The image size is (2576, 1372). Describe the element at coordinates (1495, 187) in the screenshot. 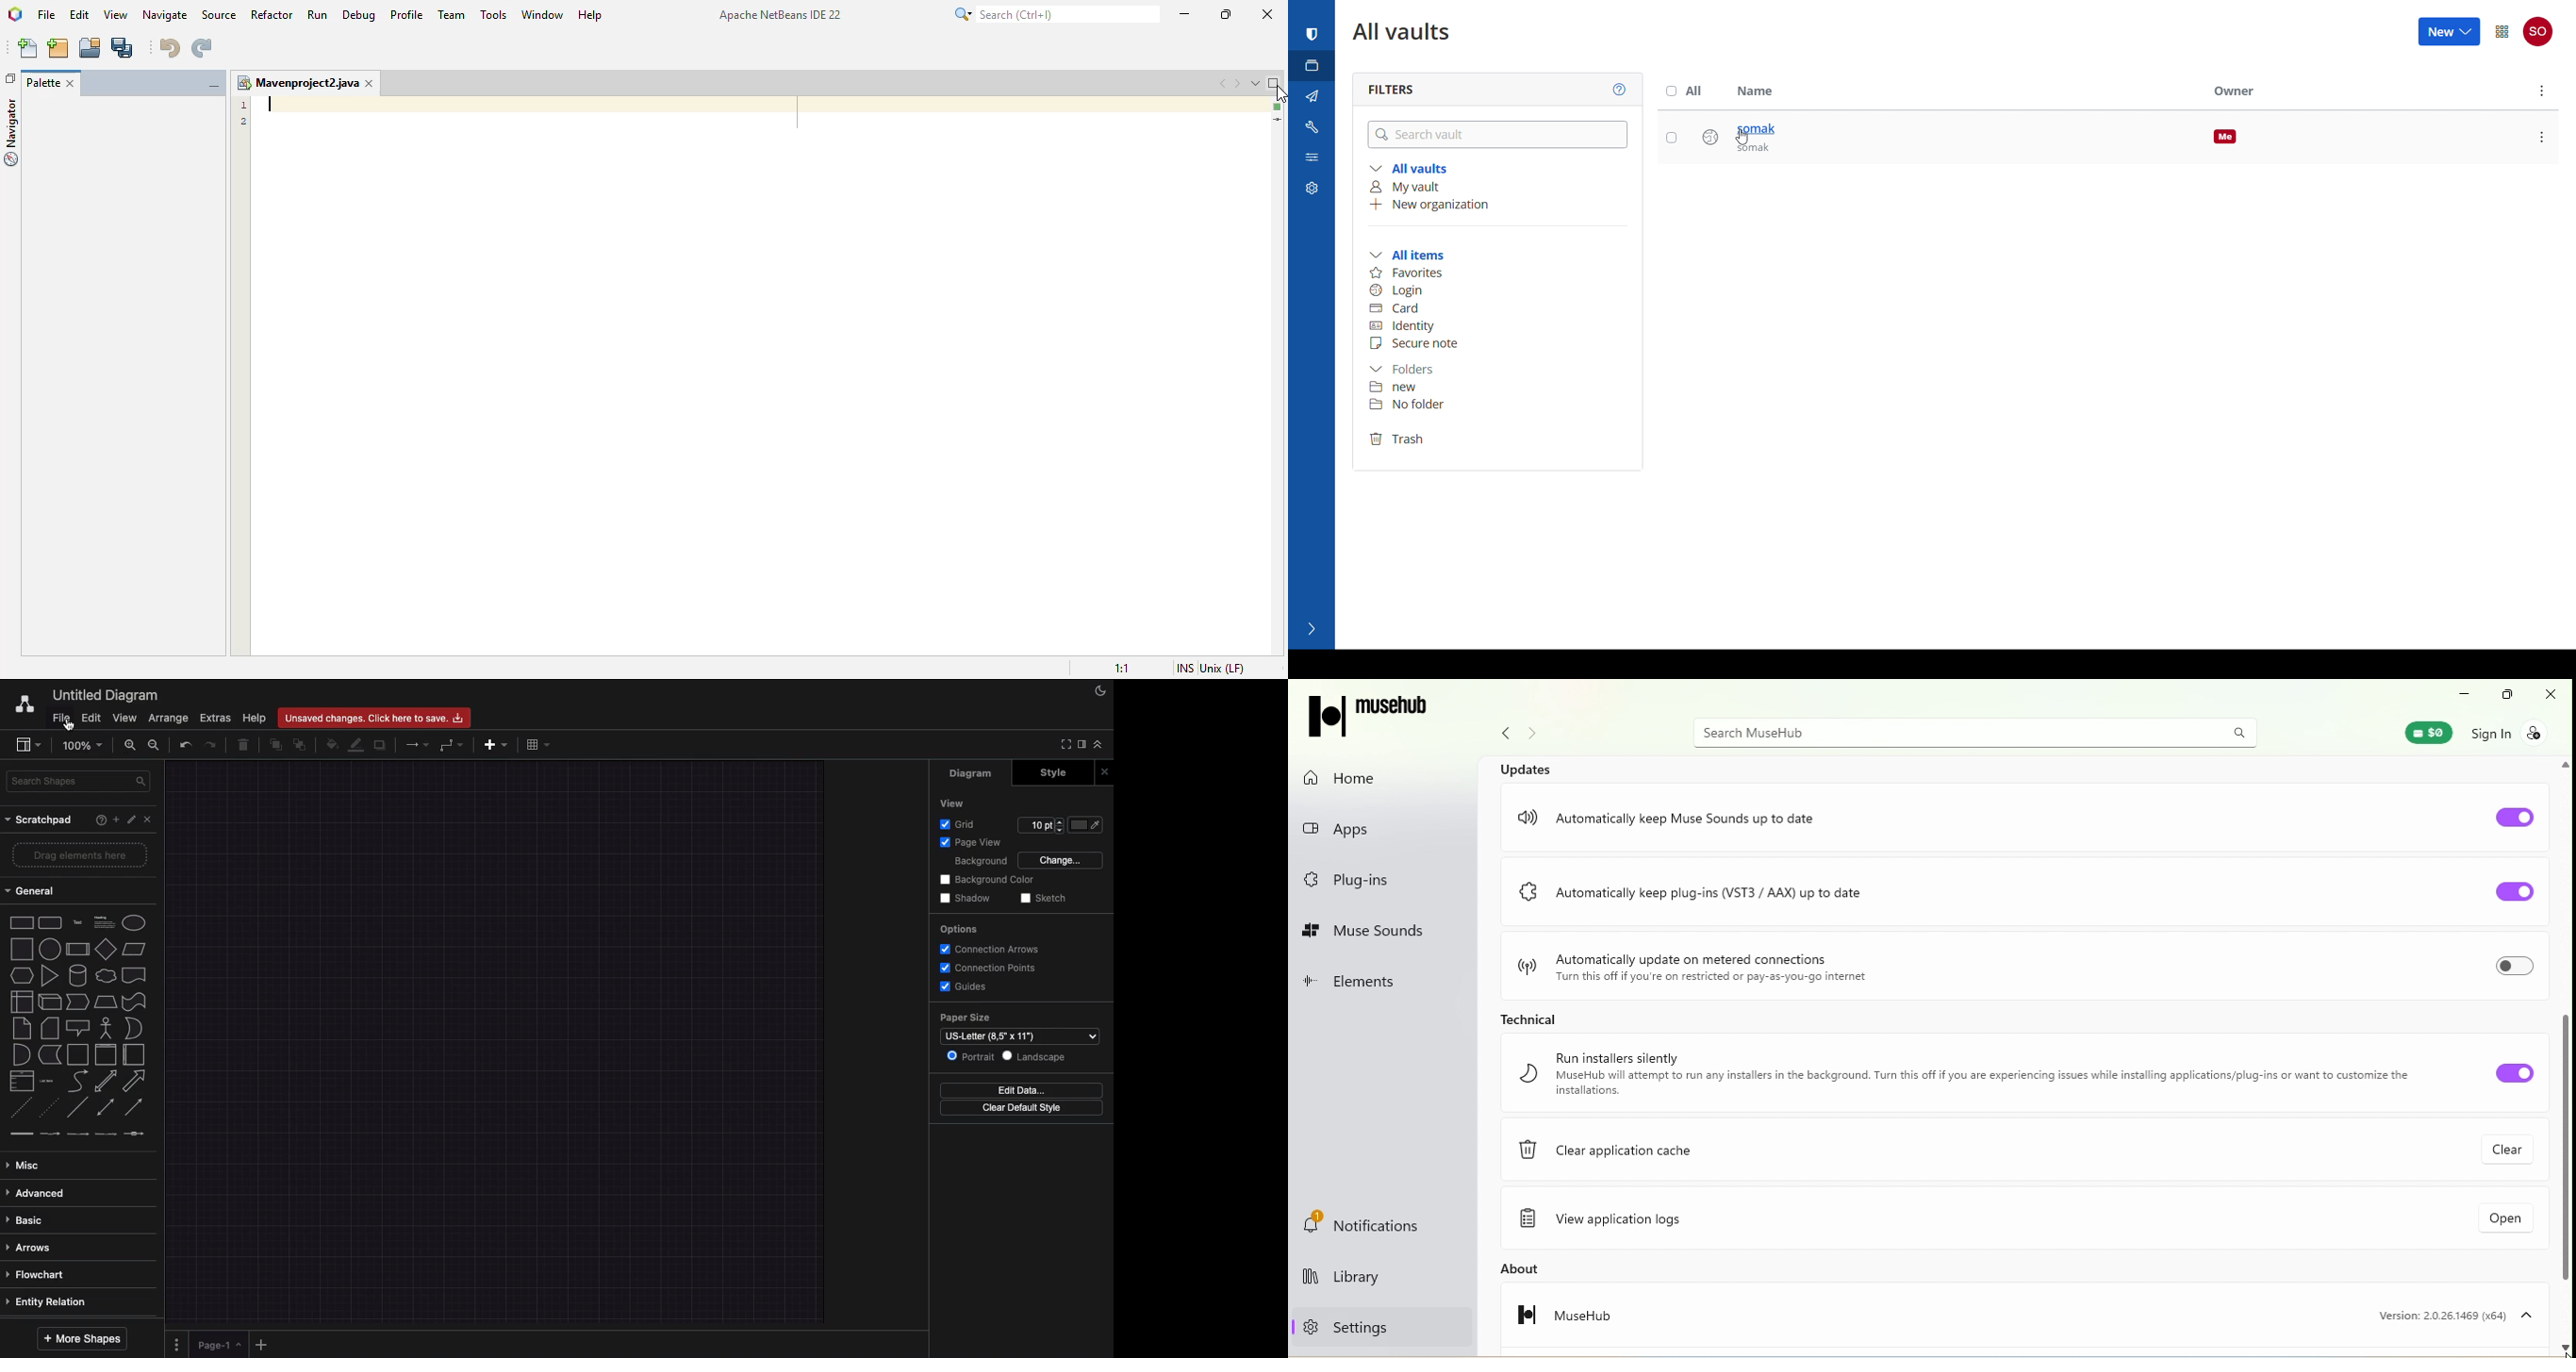

I see `my vault` at that location.